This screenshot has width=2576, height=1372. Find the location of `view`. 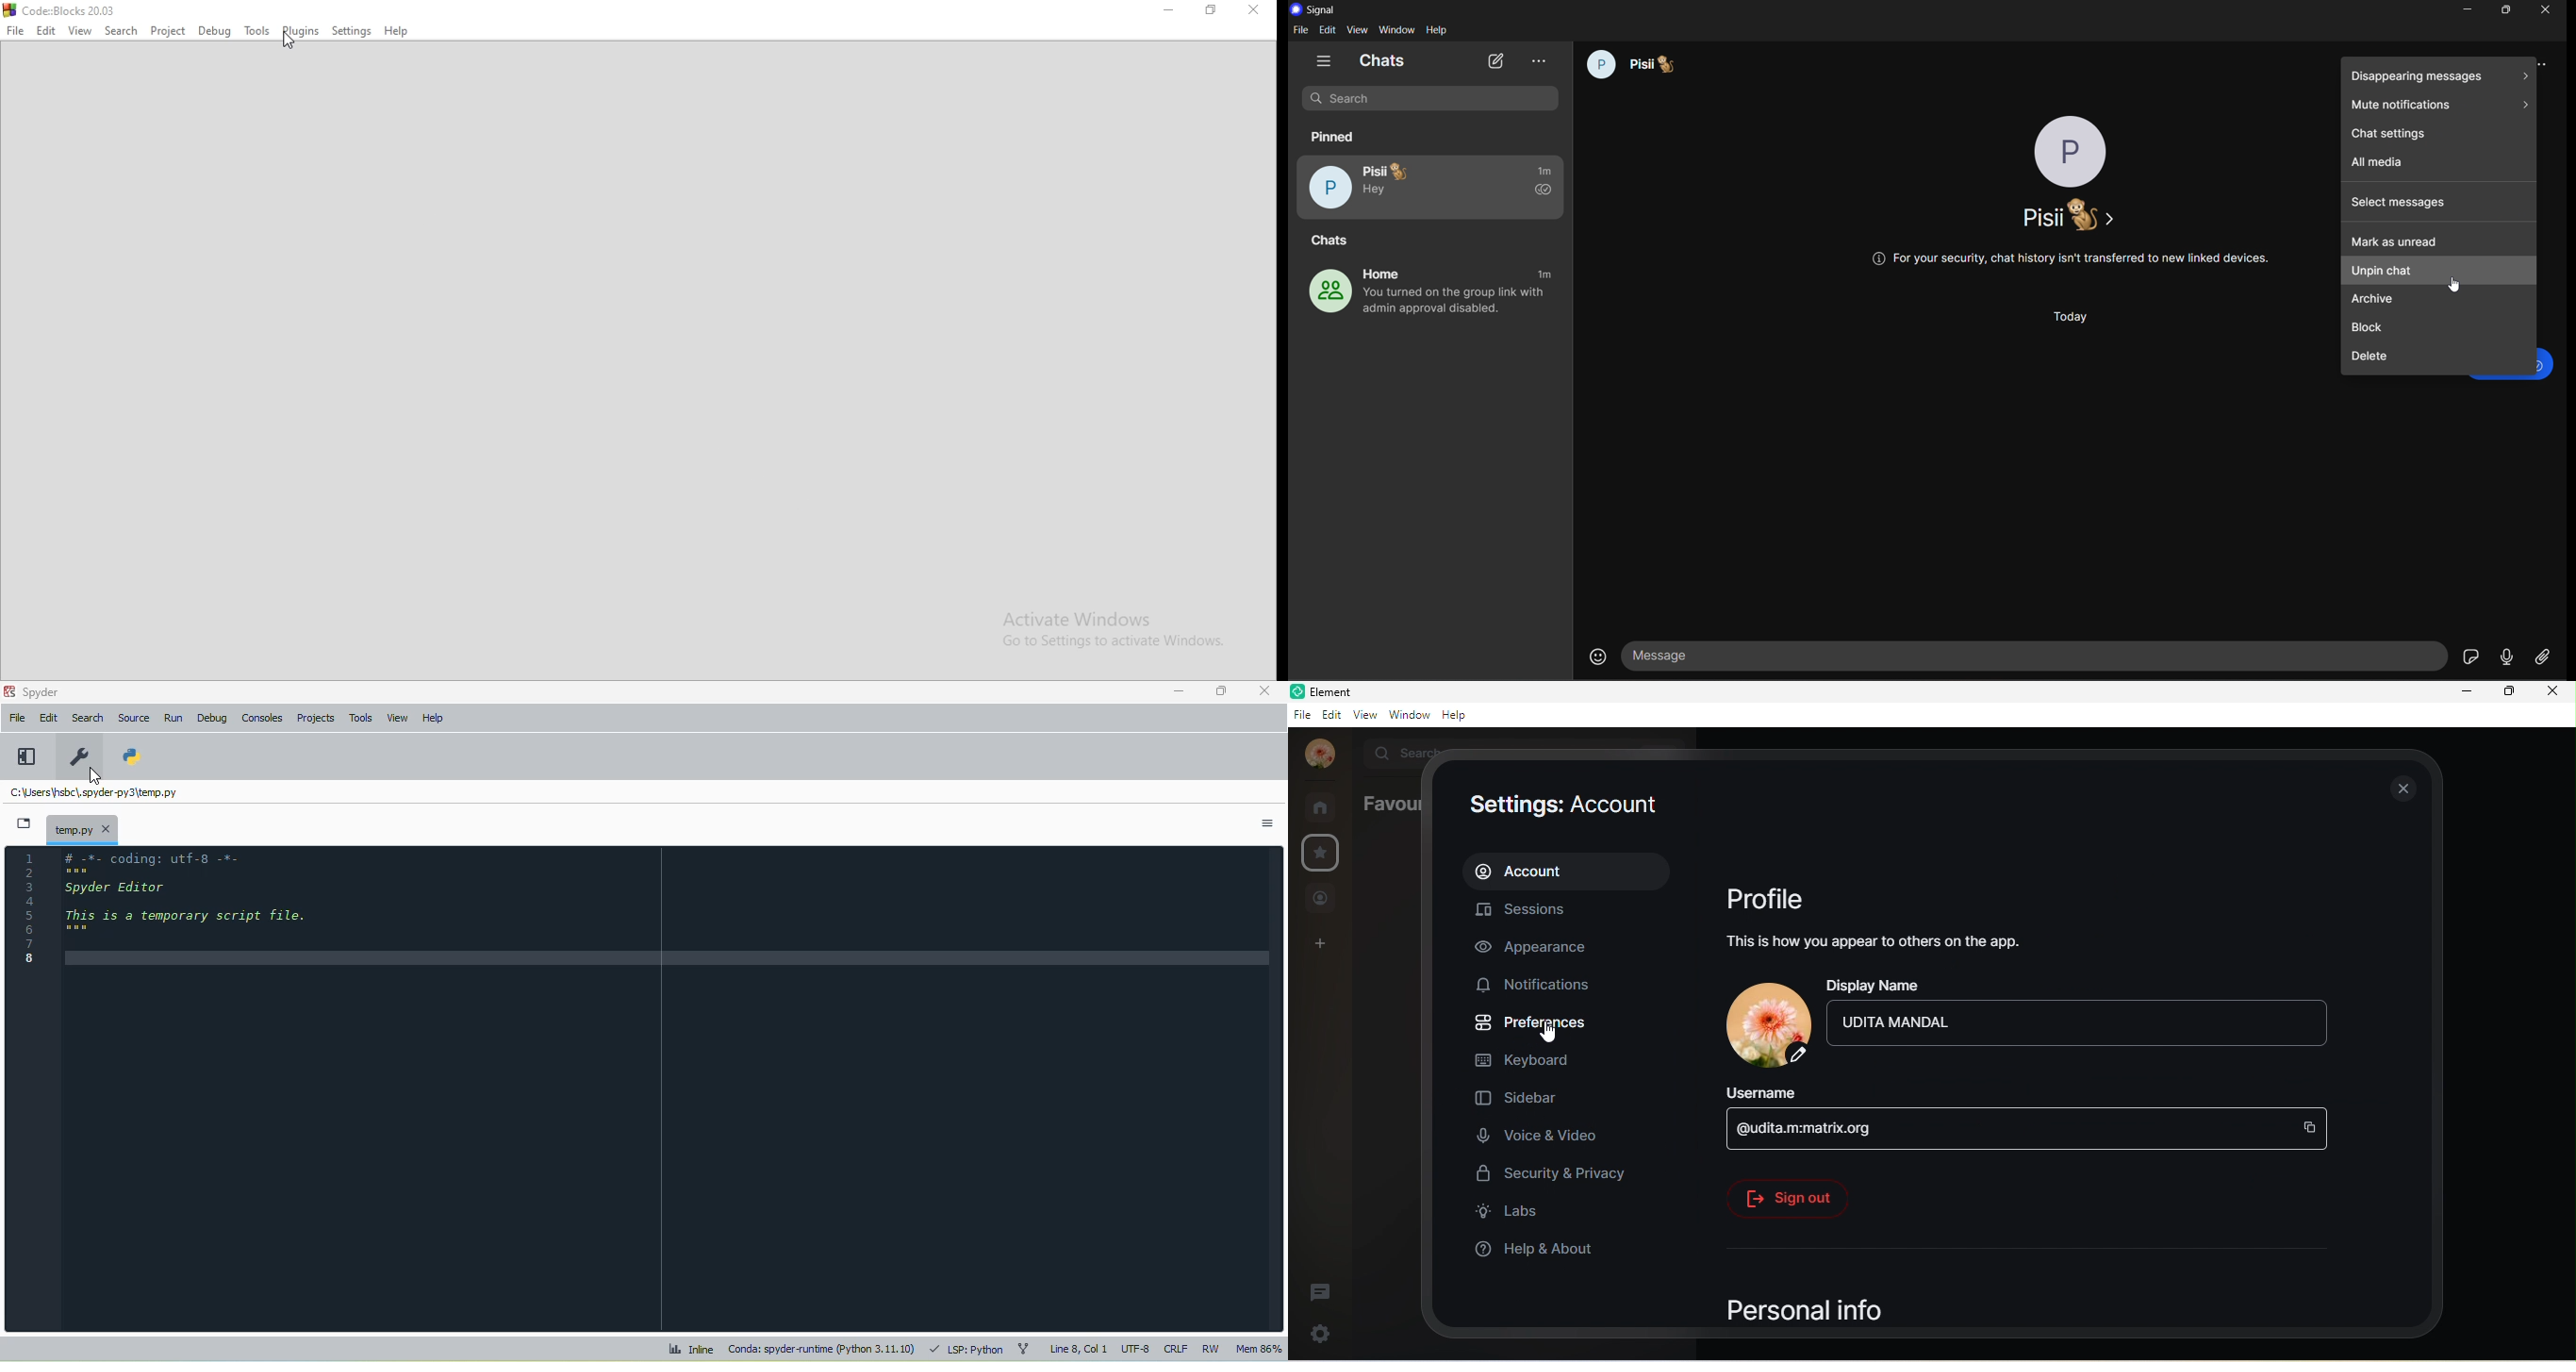

view is located at coordinates (1363, 717).